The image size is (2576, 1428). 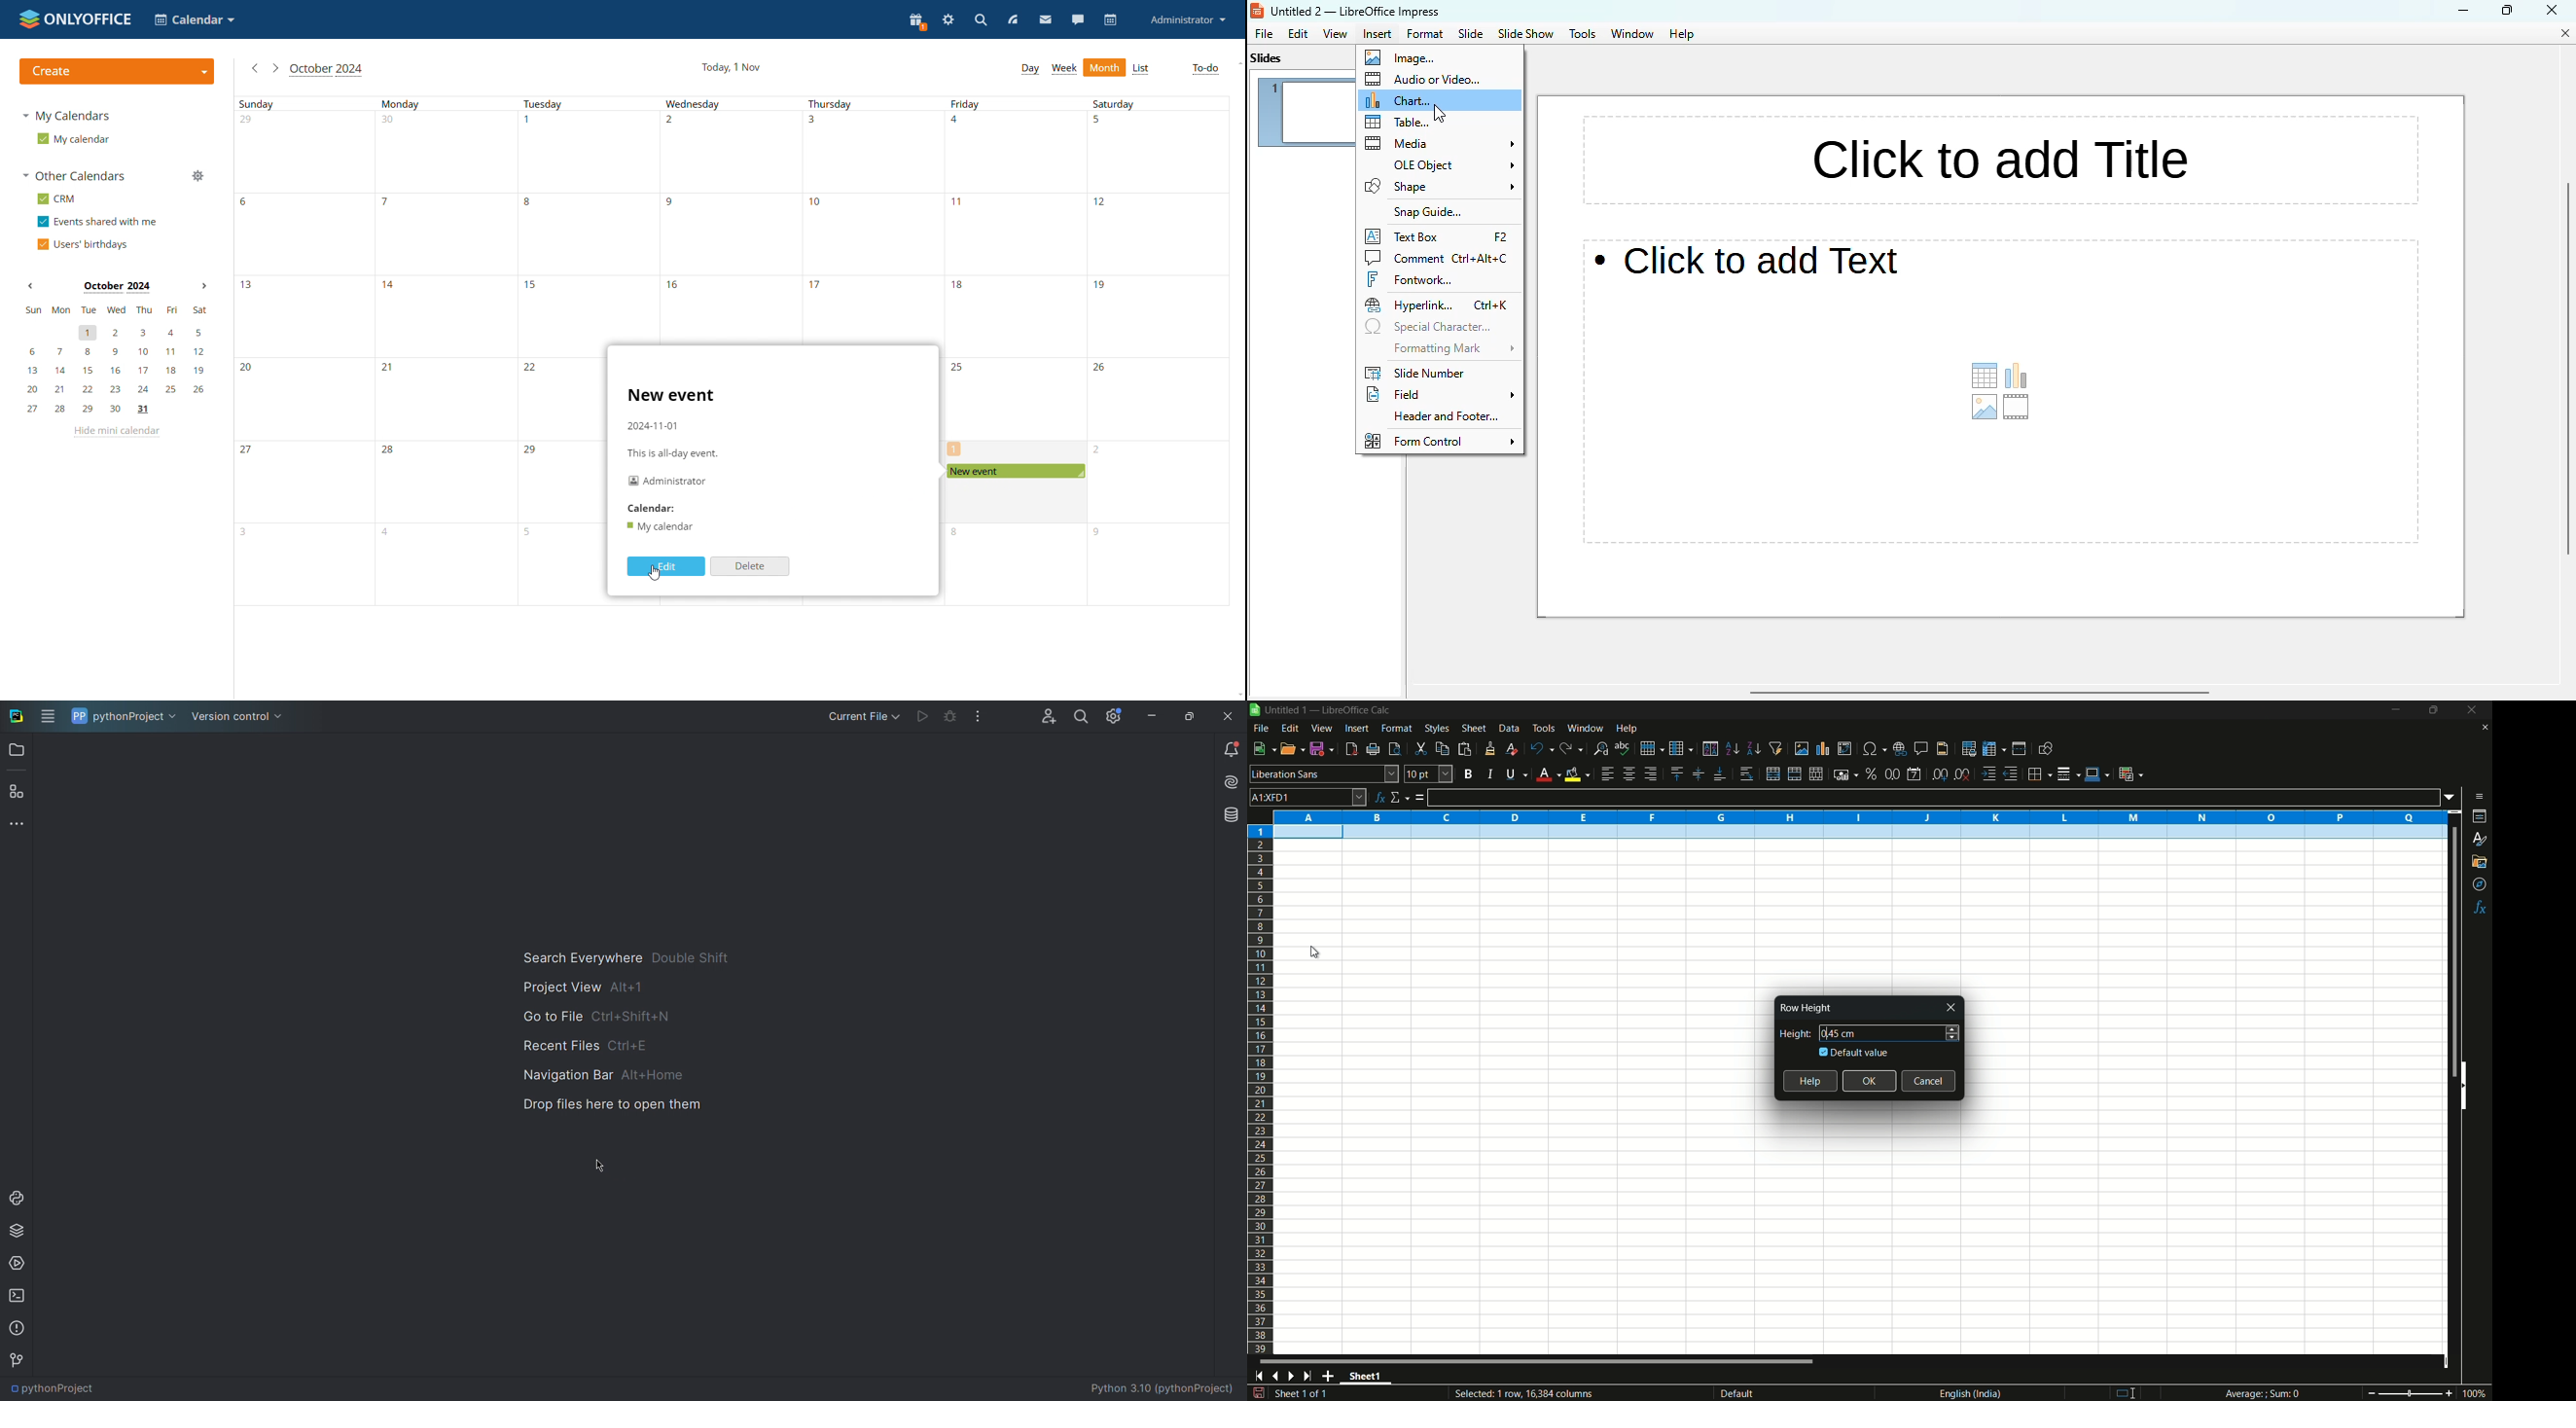 What do you see at coordinates (1879, 1033) in the screenshot?
I see `height 0.45 cm` at bounding box center [1879, 1033].